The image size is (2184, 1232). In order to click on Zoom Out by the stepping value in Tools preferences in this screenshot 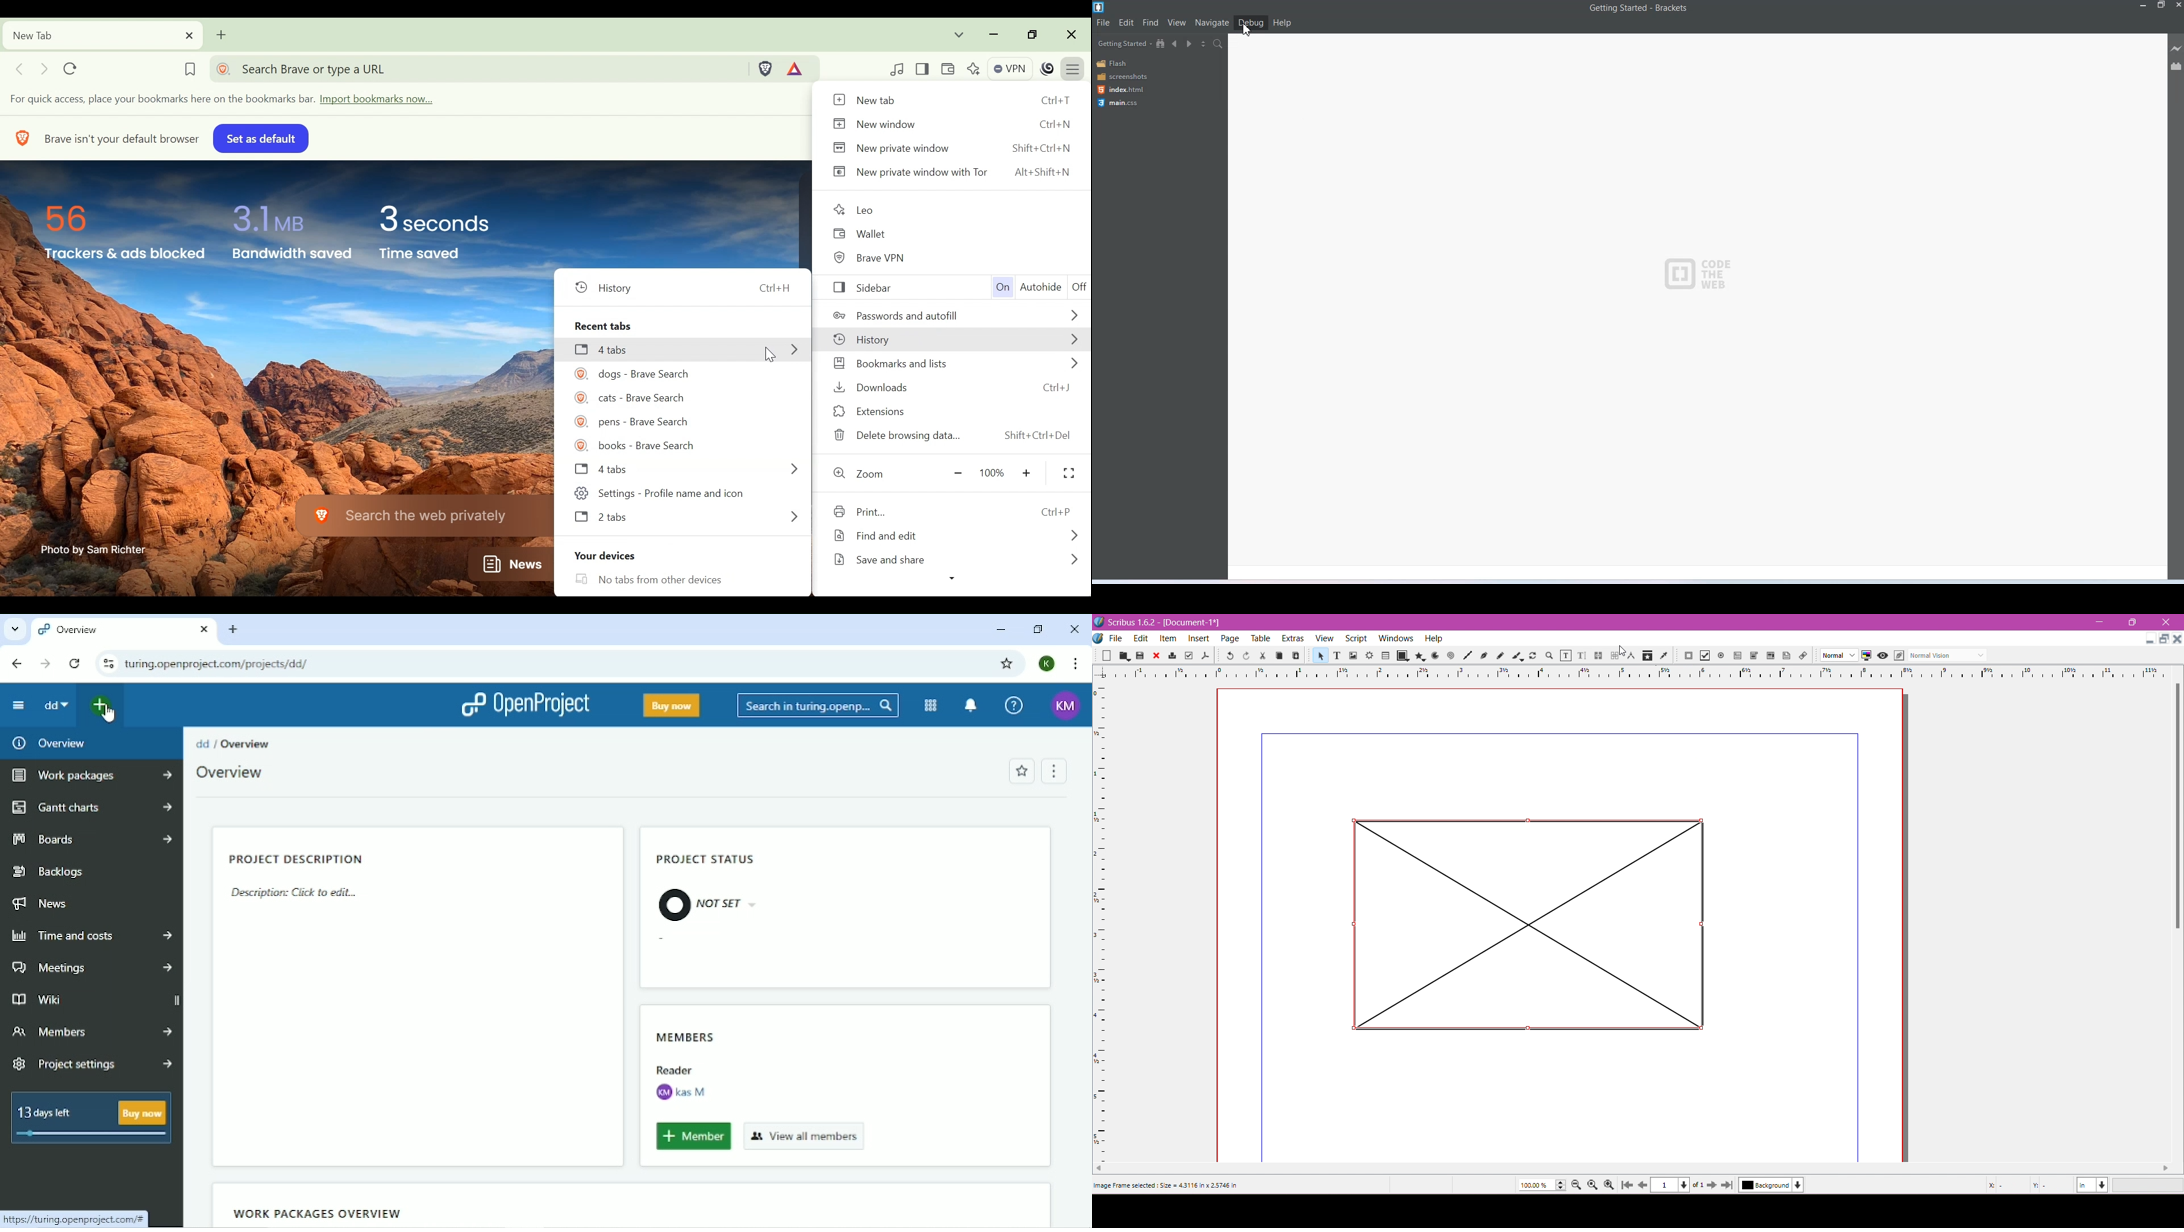, I will do `click(1577, 1185)`.